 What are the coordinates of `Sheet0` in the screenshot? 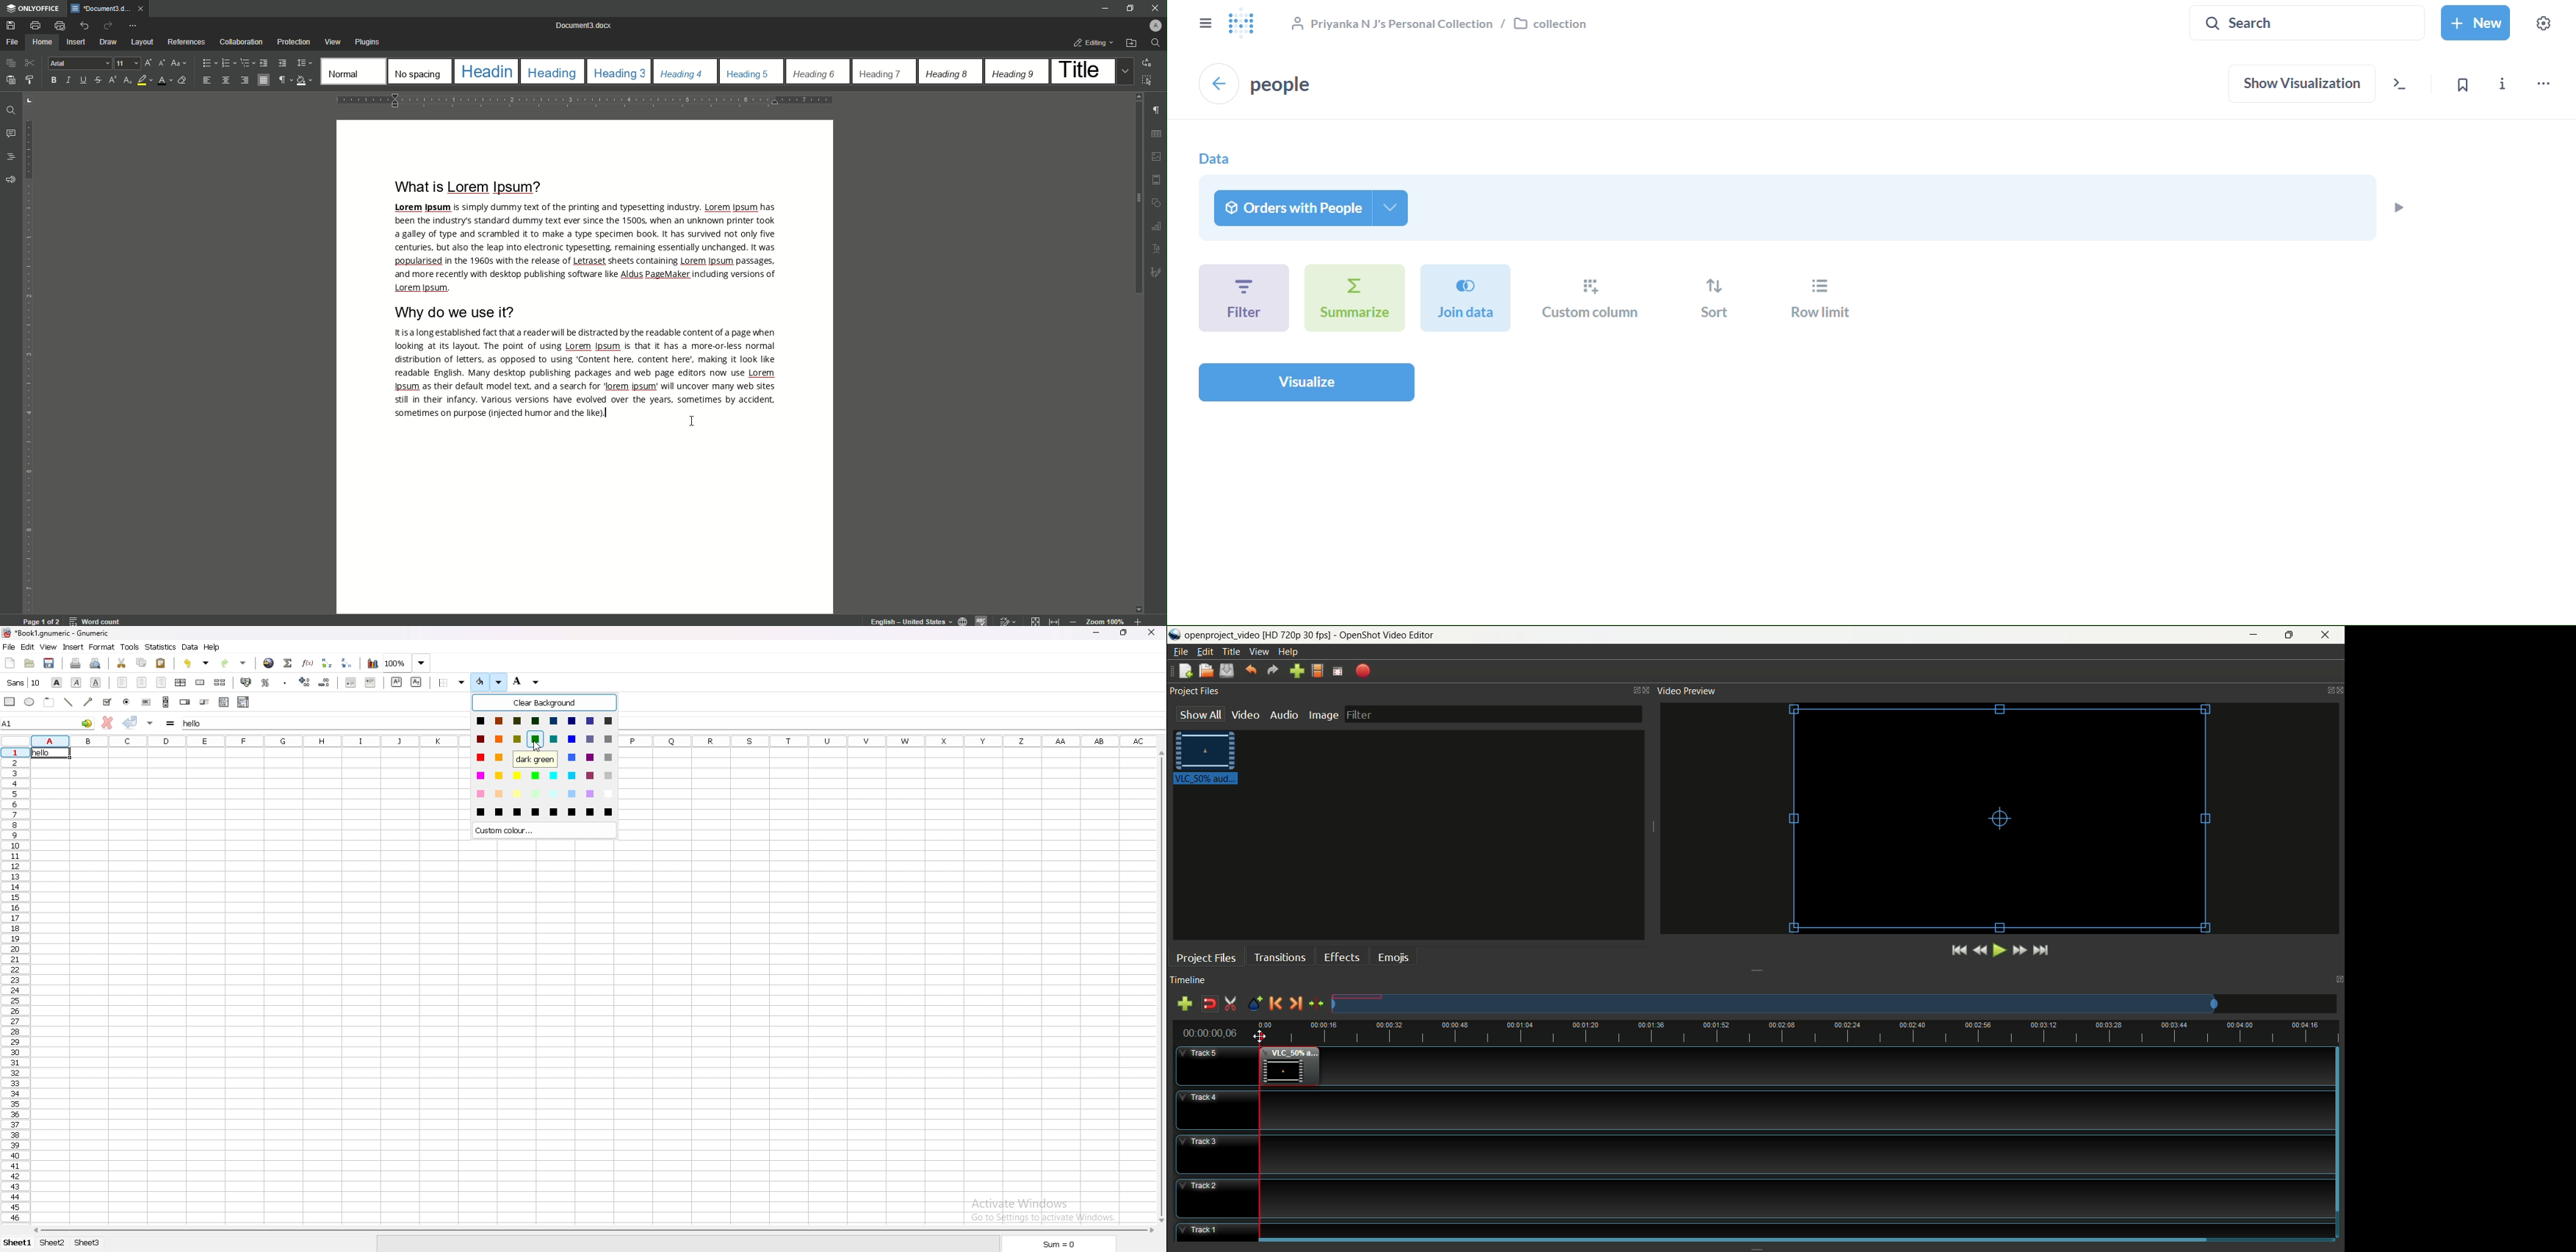 It's located at (97, 1244).